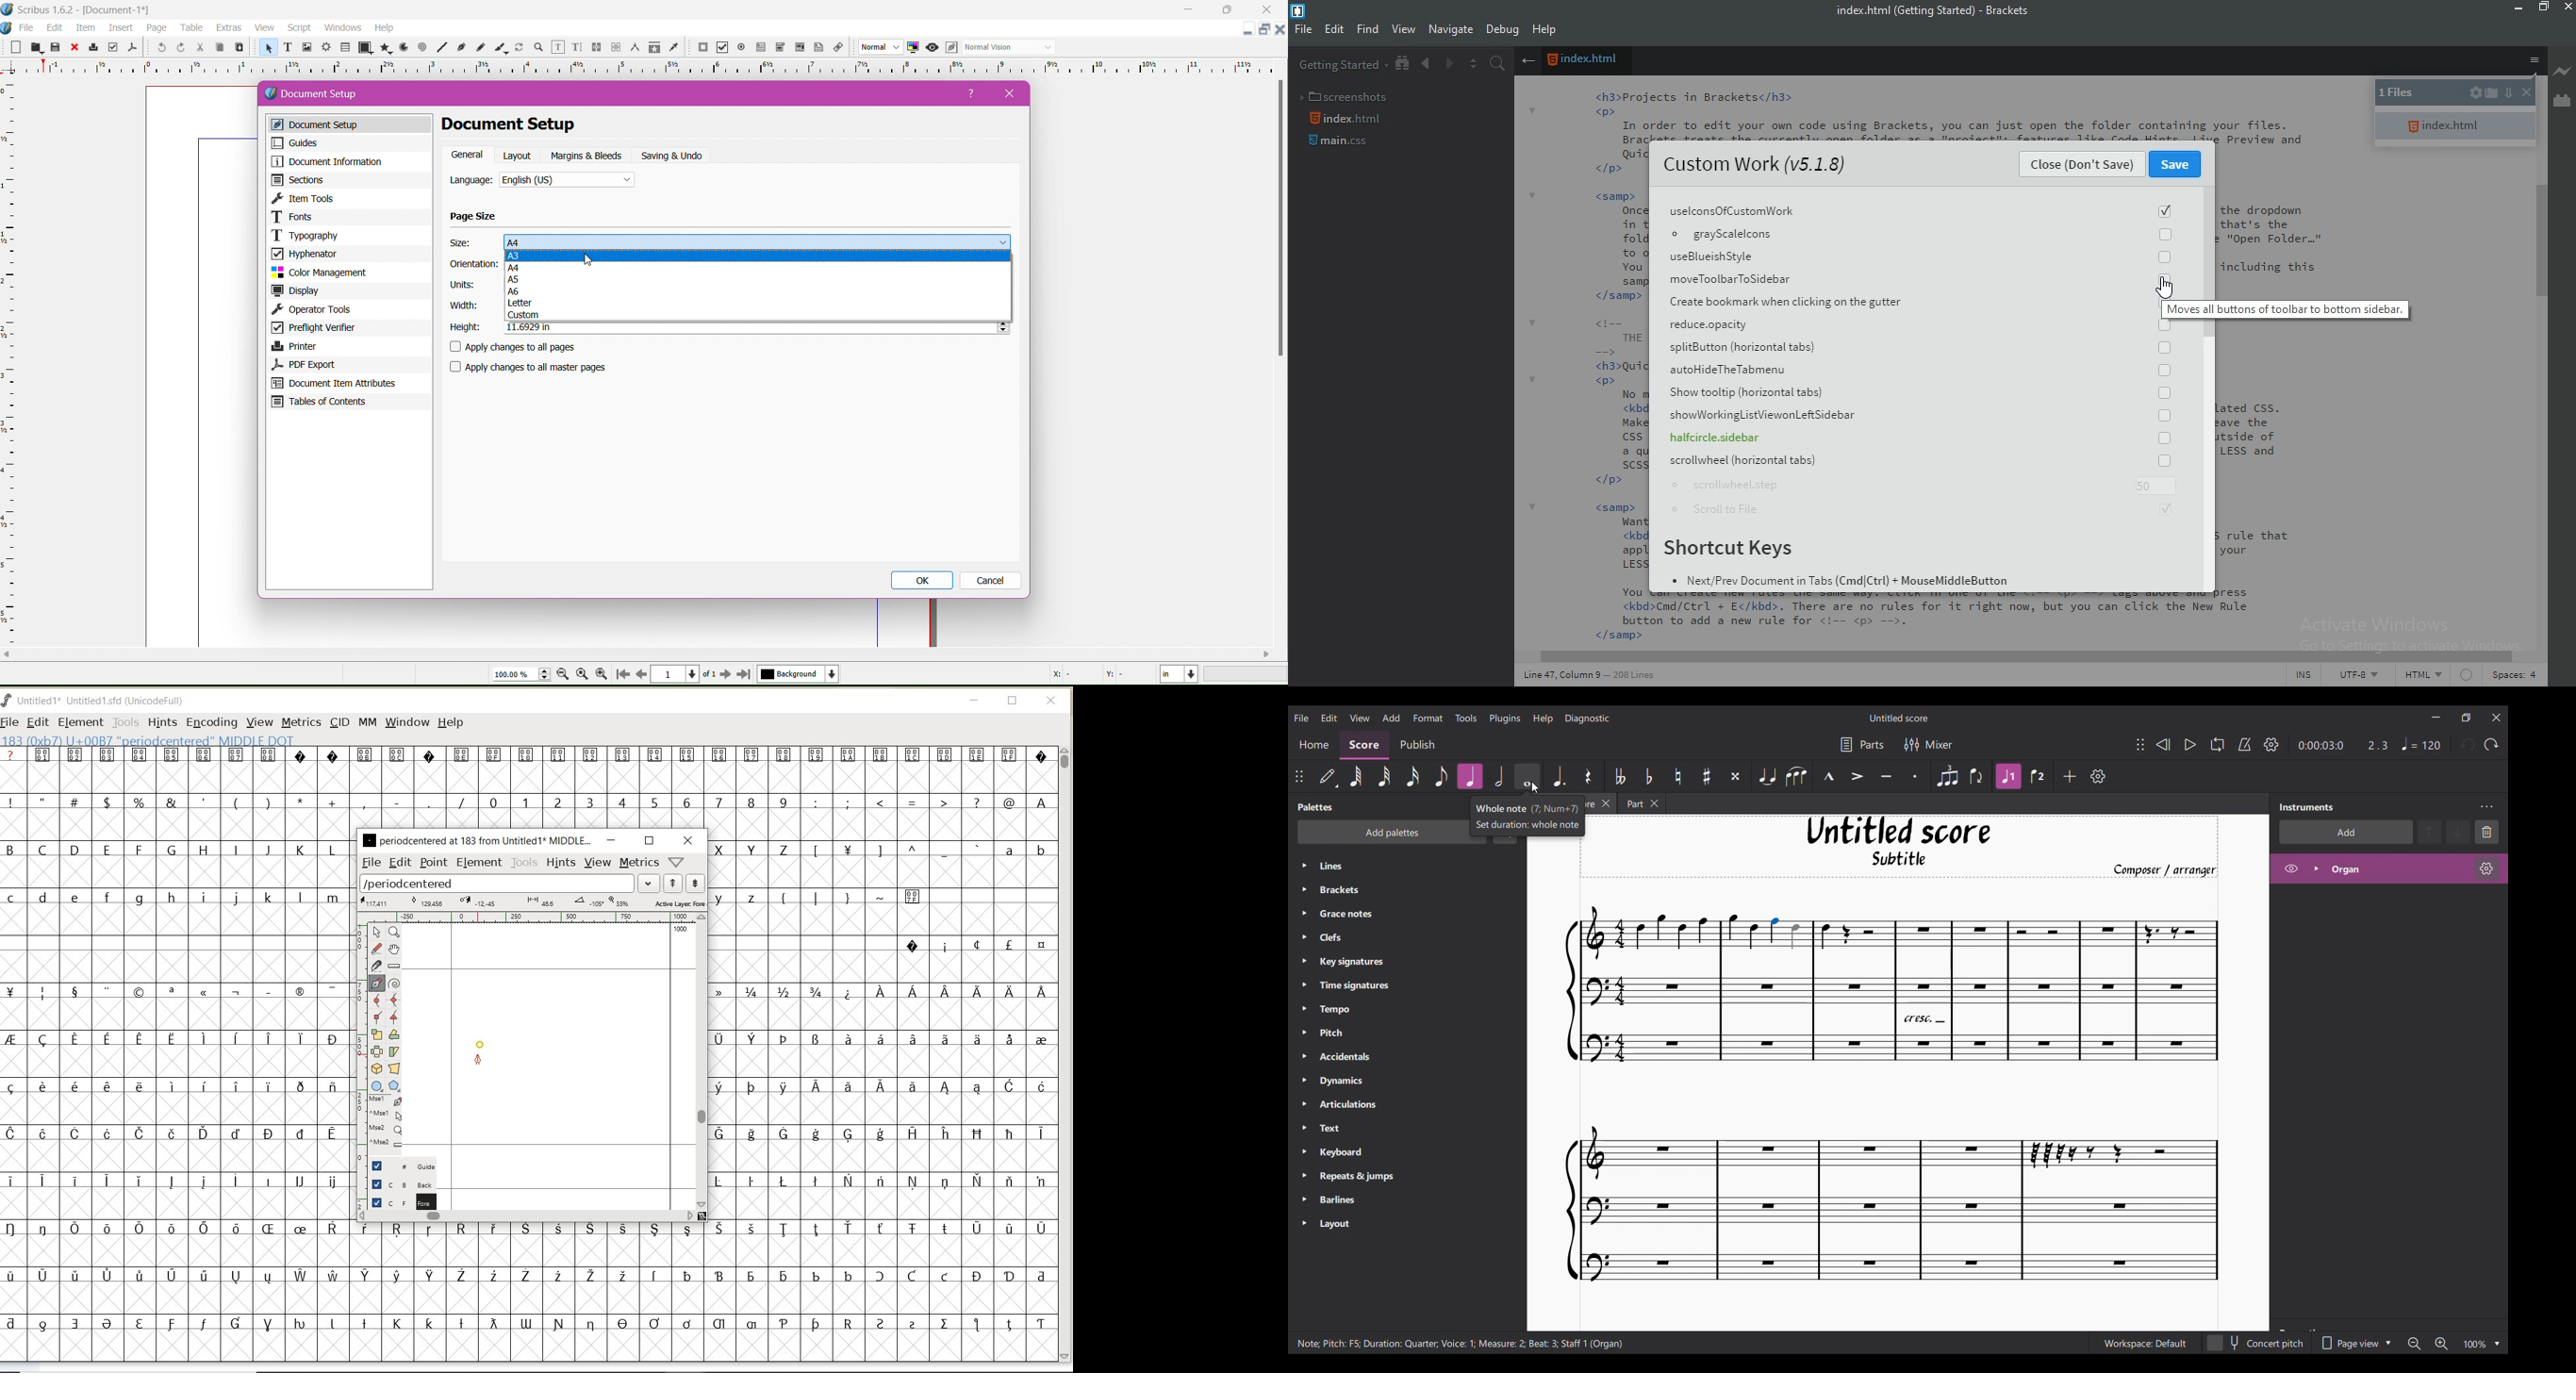 This screenshot has width=2576, height=1400. I want to click on Playback settings, so click(2271, 744).